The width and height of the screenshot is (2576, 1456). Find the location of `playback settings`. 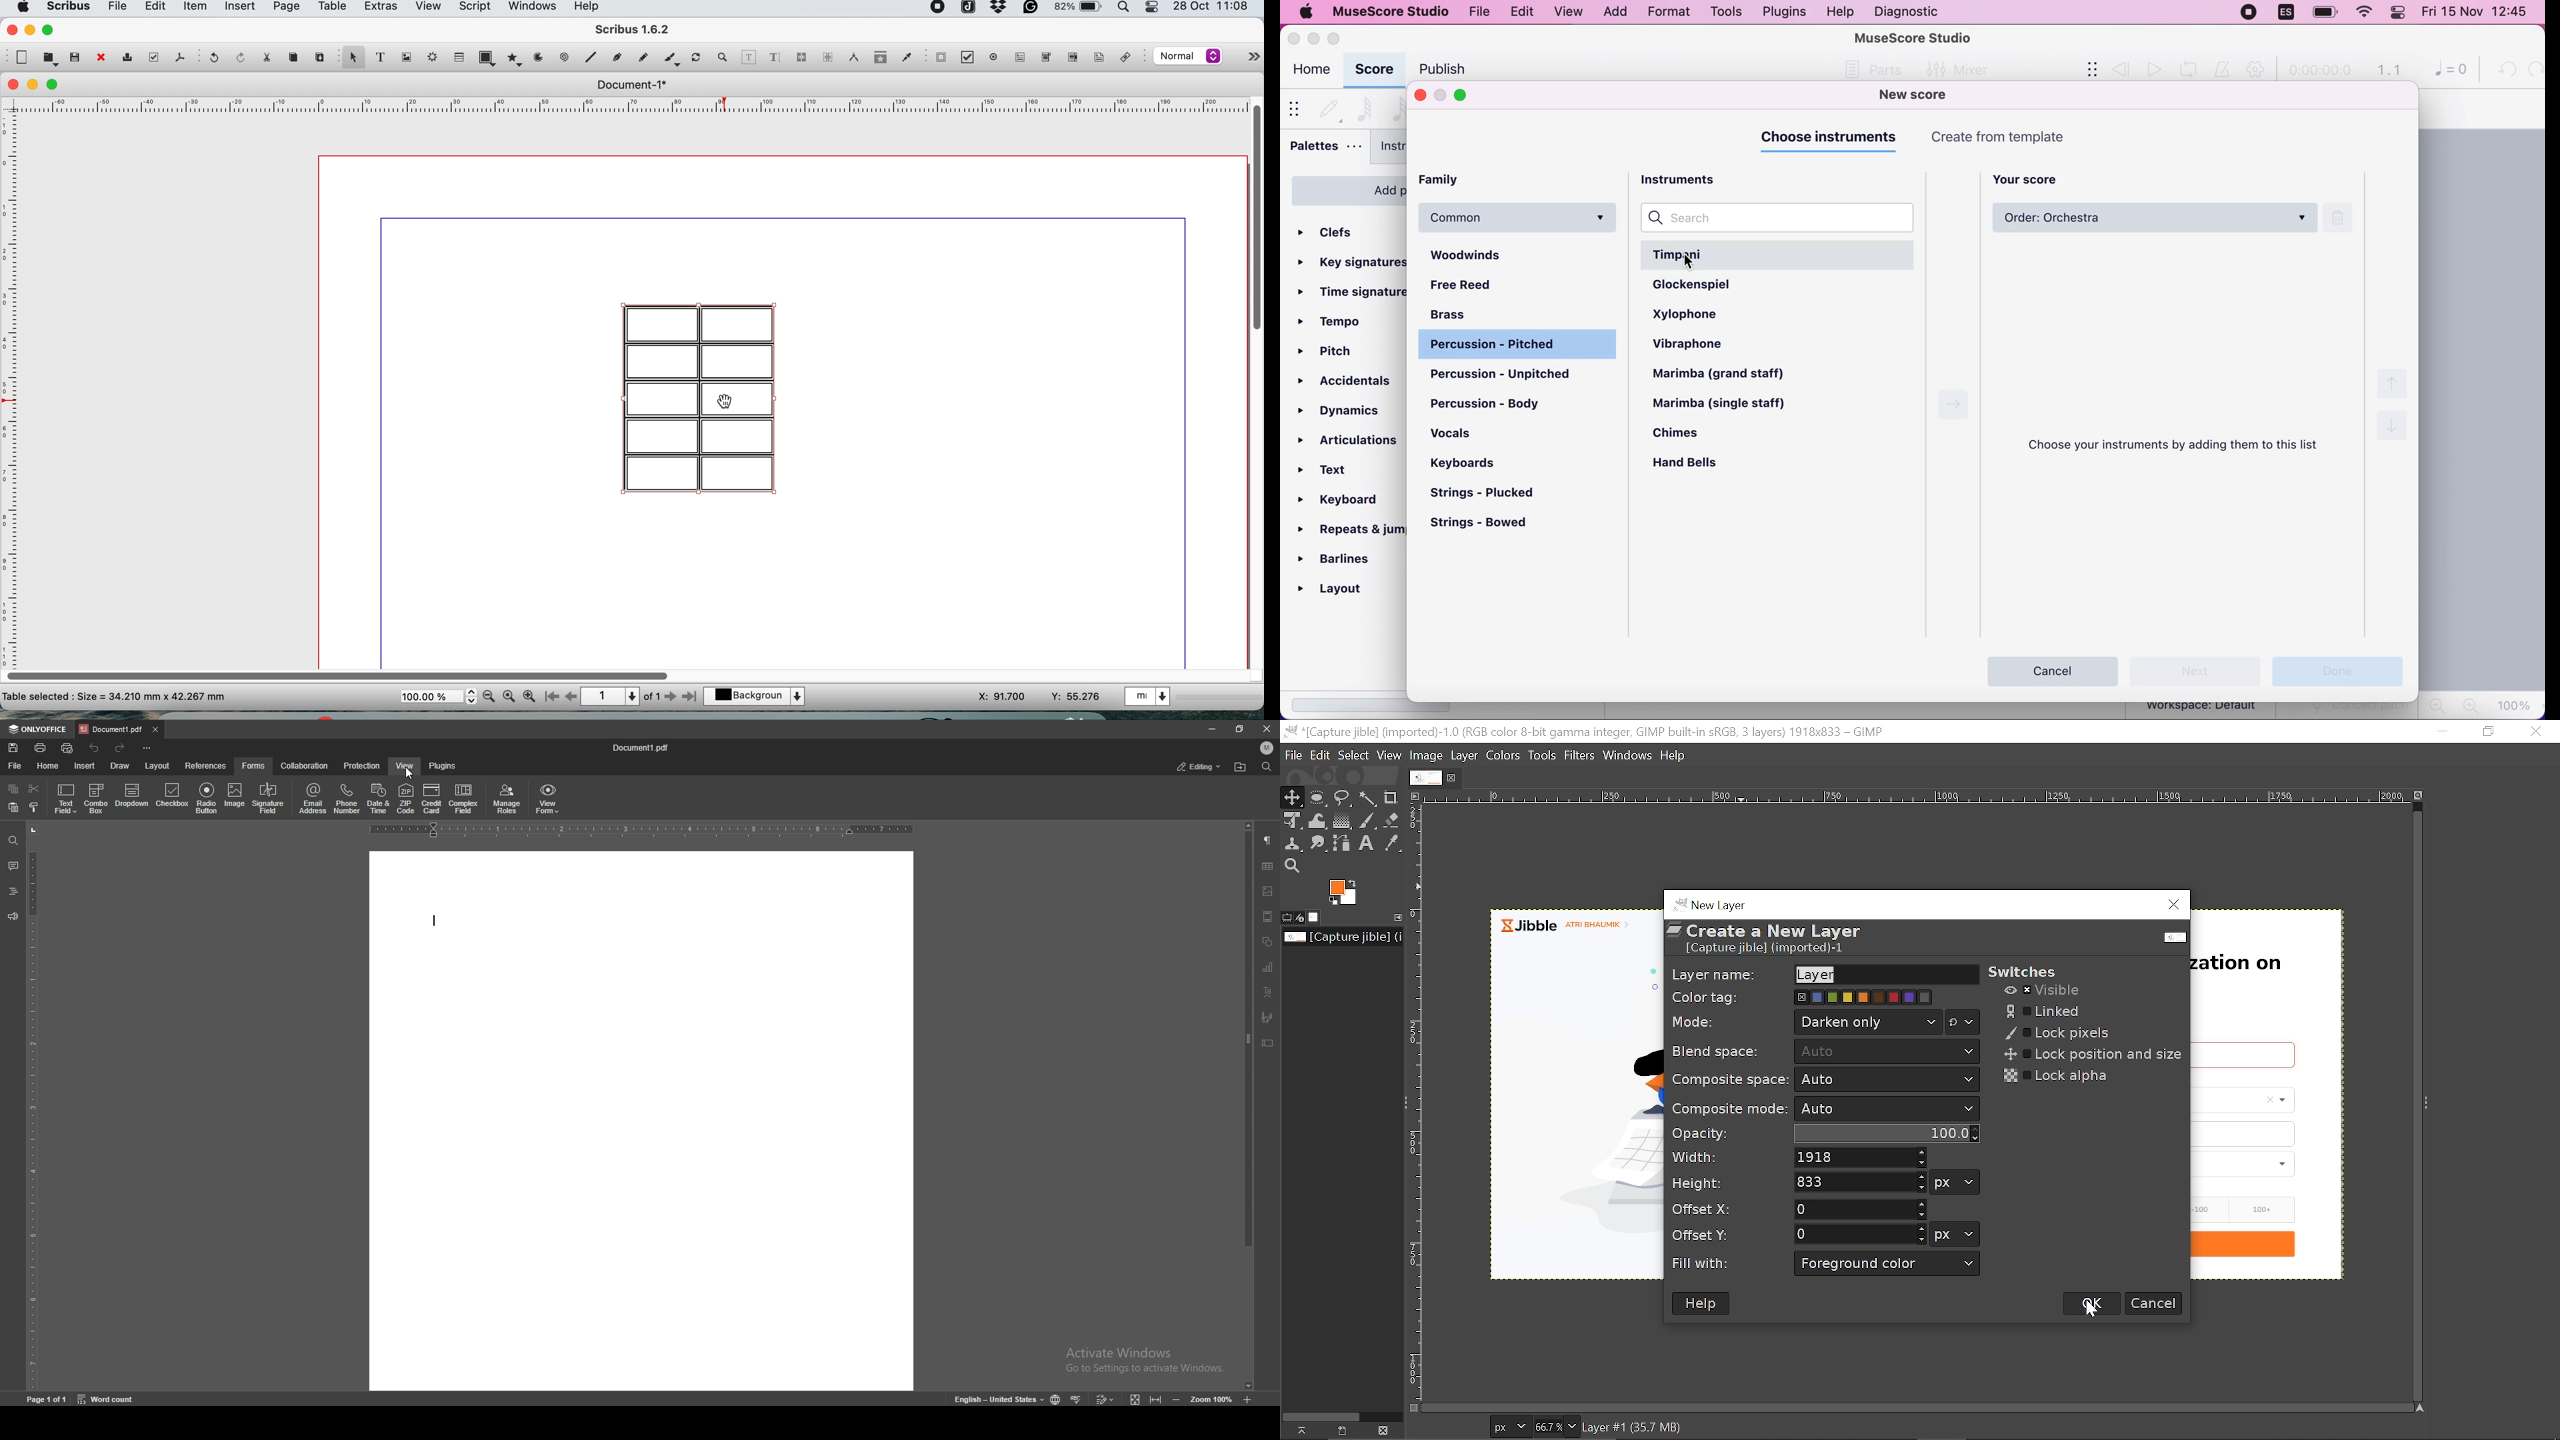

playback settings is located at coordinates (2259, 70).